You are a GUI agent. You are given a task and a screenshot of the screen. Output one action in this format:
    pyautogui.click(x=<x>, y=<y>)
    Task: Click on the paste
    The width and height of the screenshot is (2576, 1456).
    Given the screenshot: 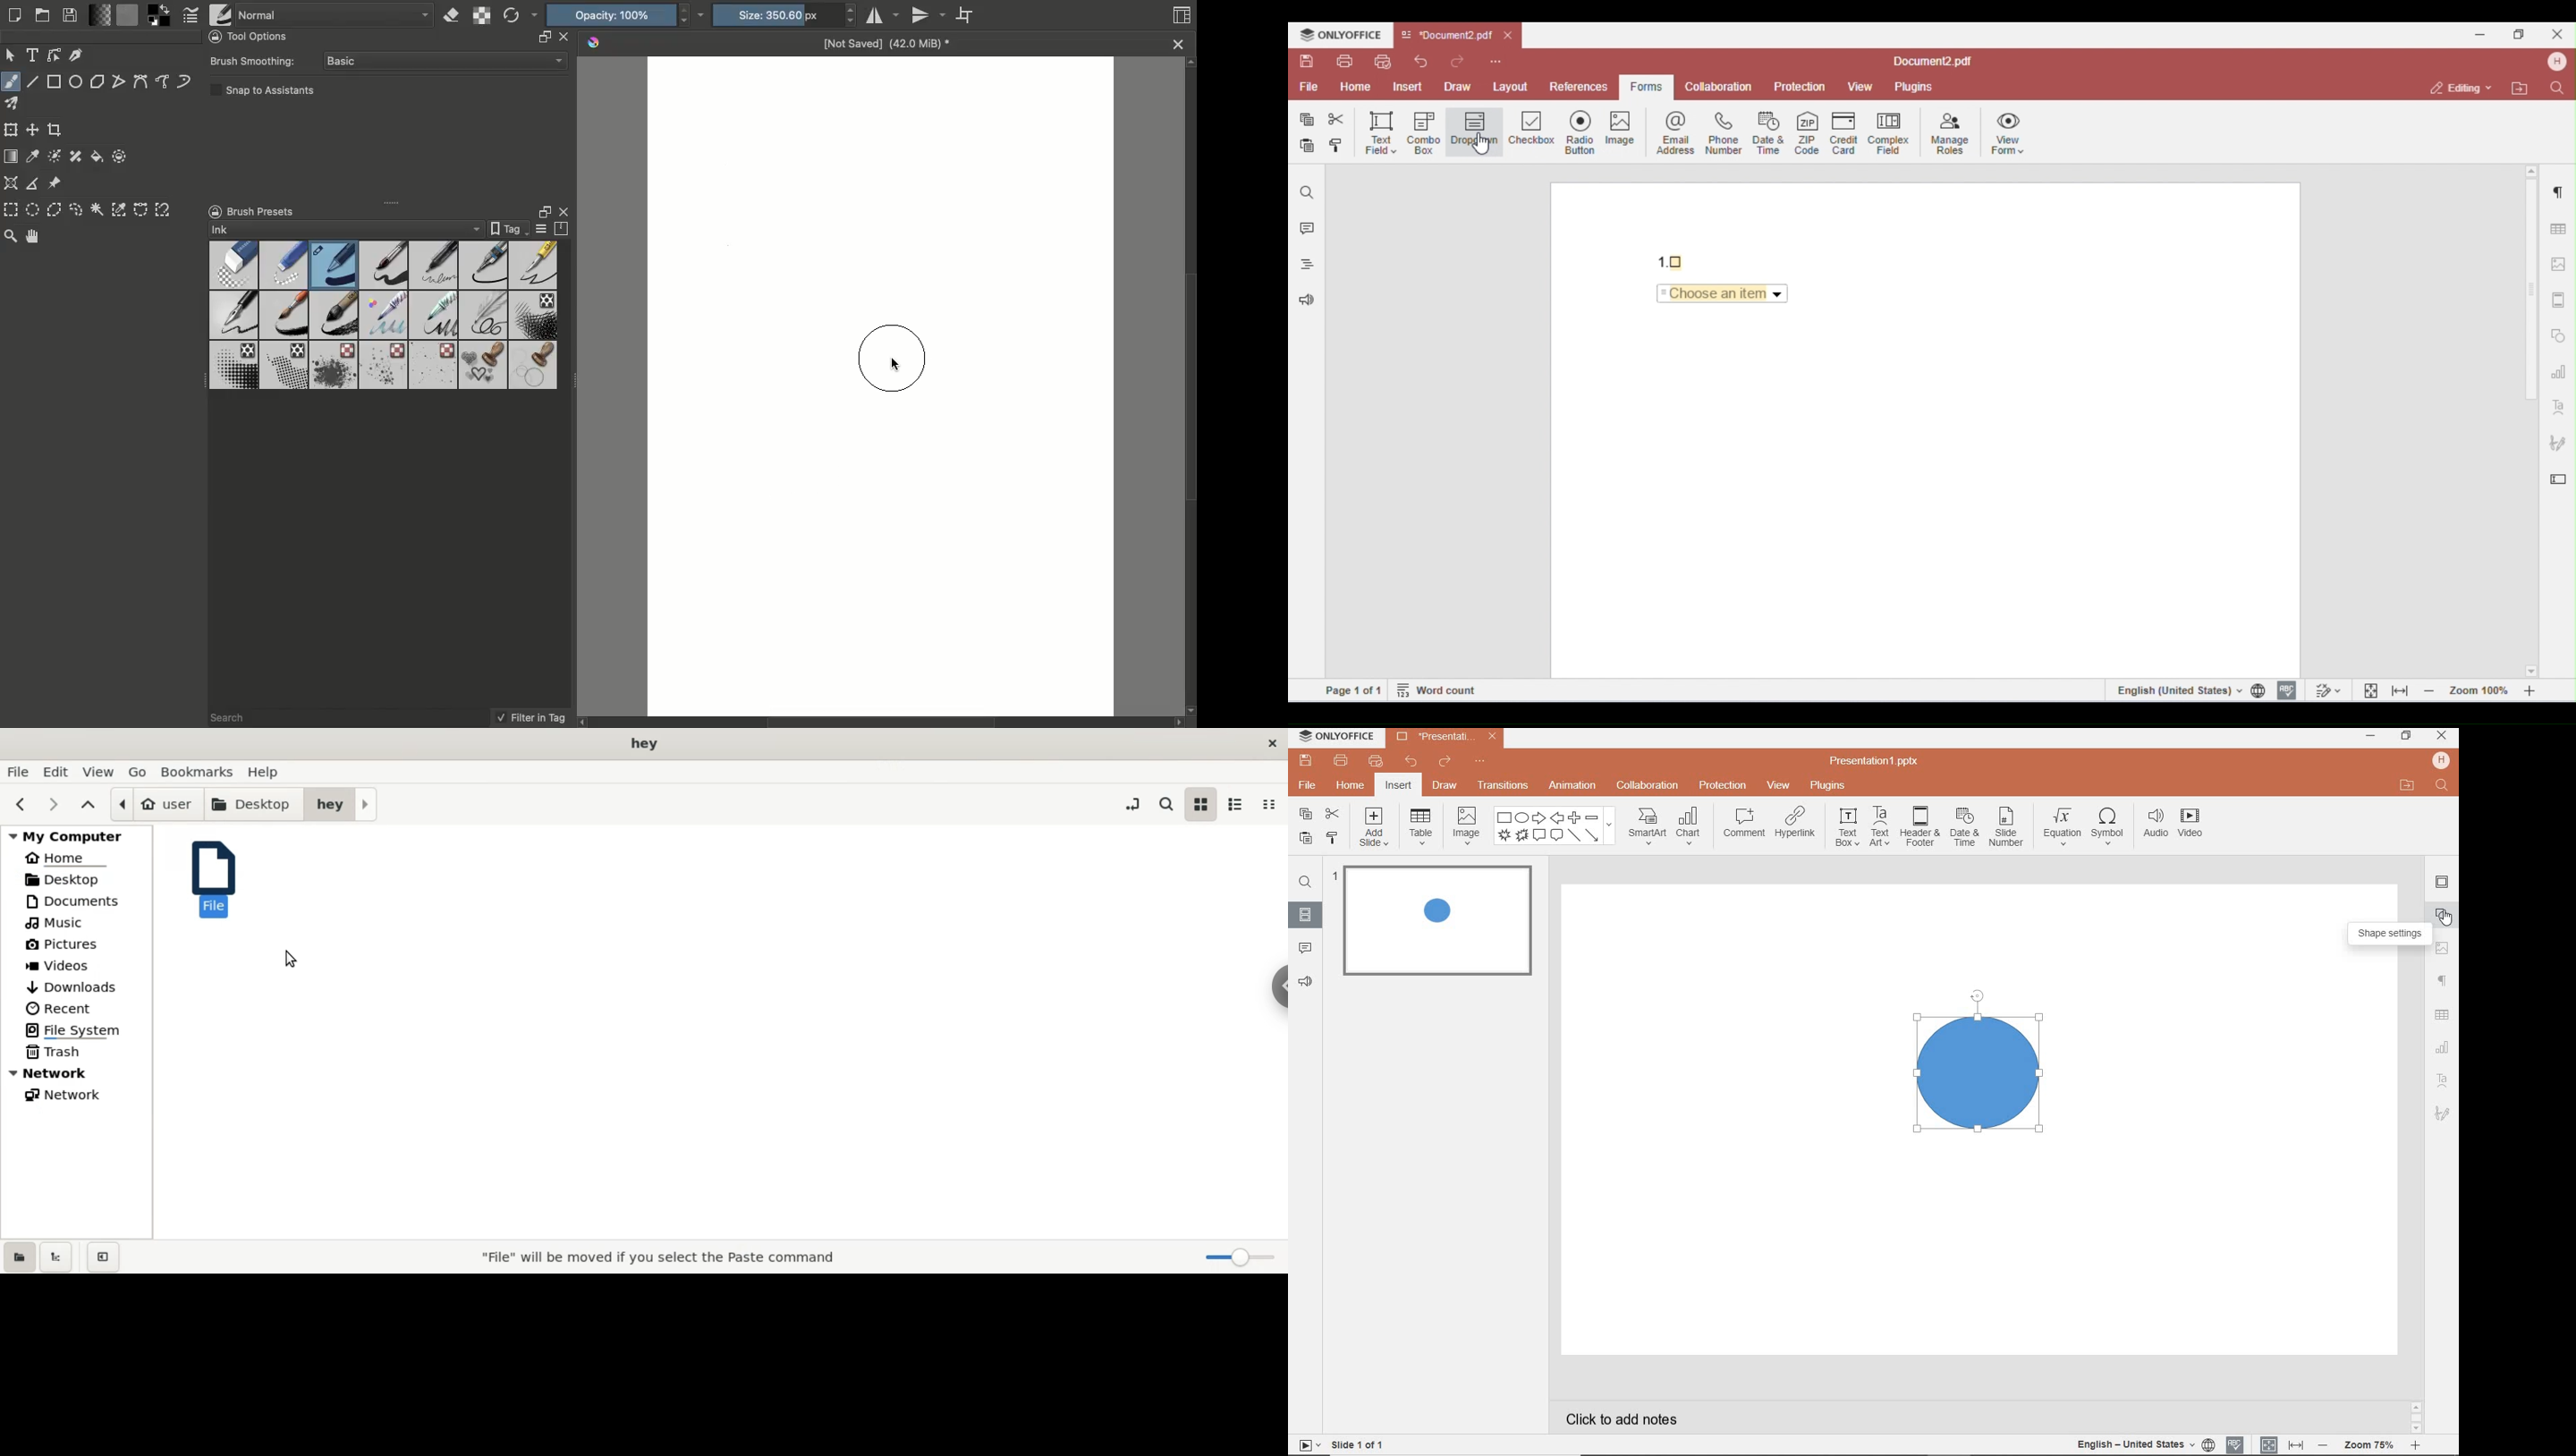 What is the action you would take?
    pyautogui.click(x=1305, y=840)
    